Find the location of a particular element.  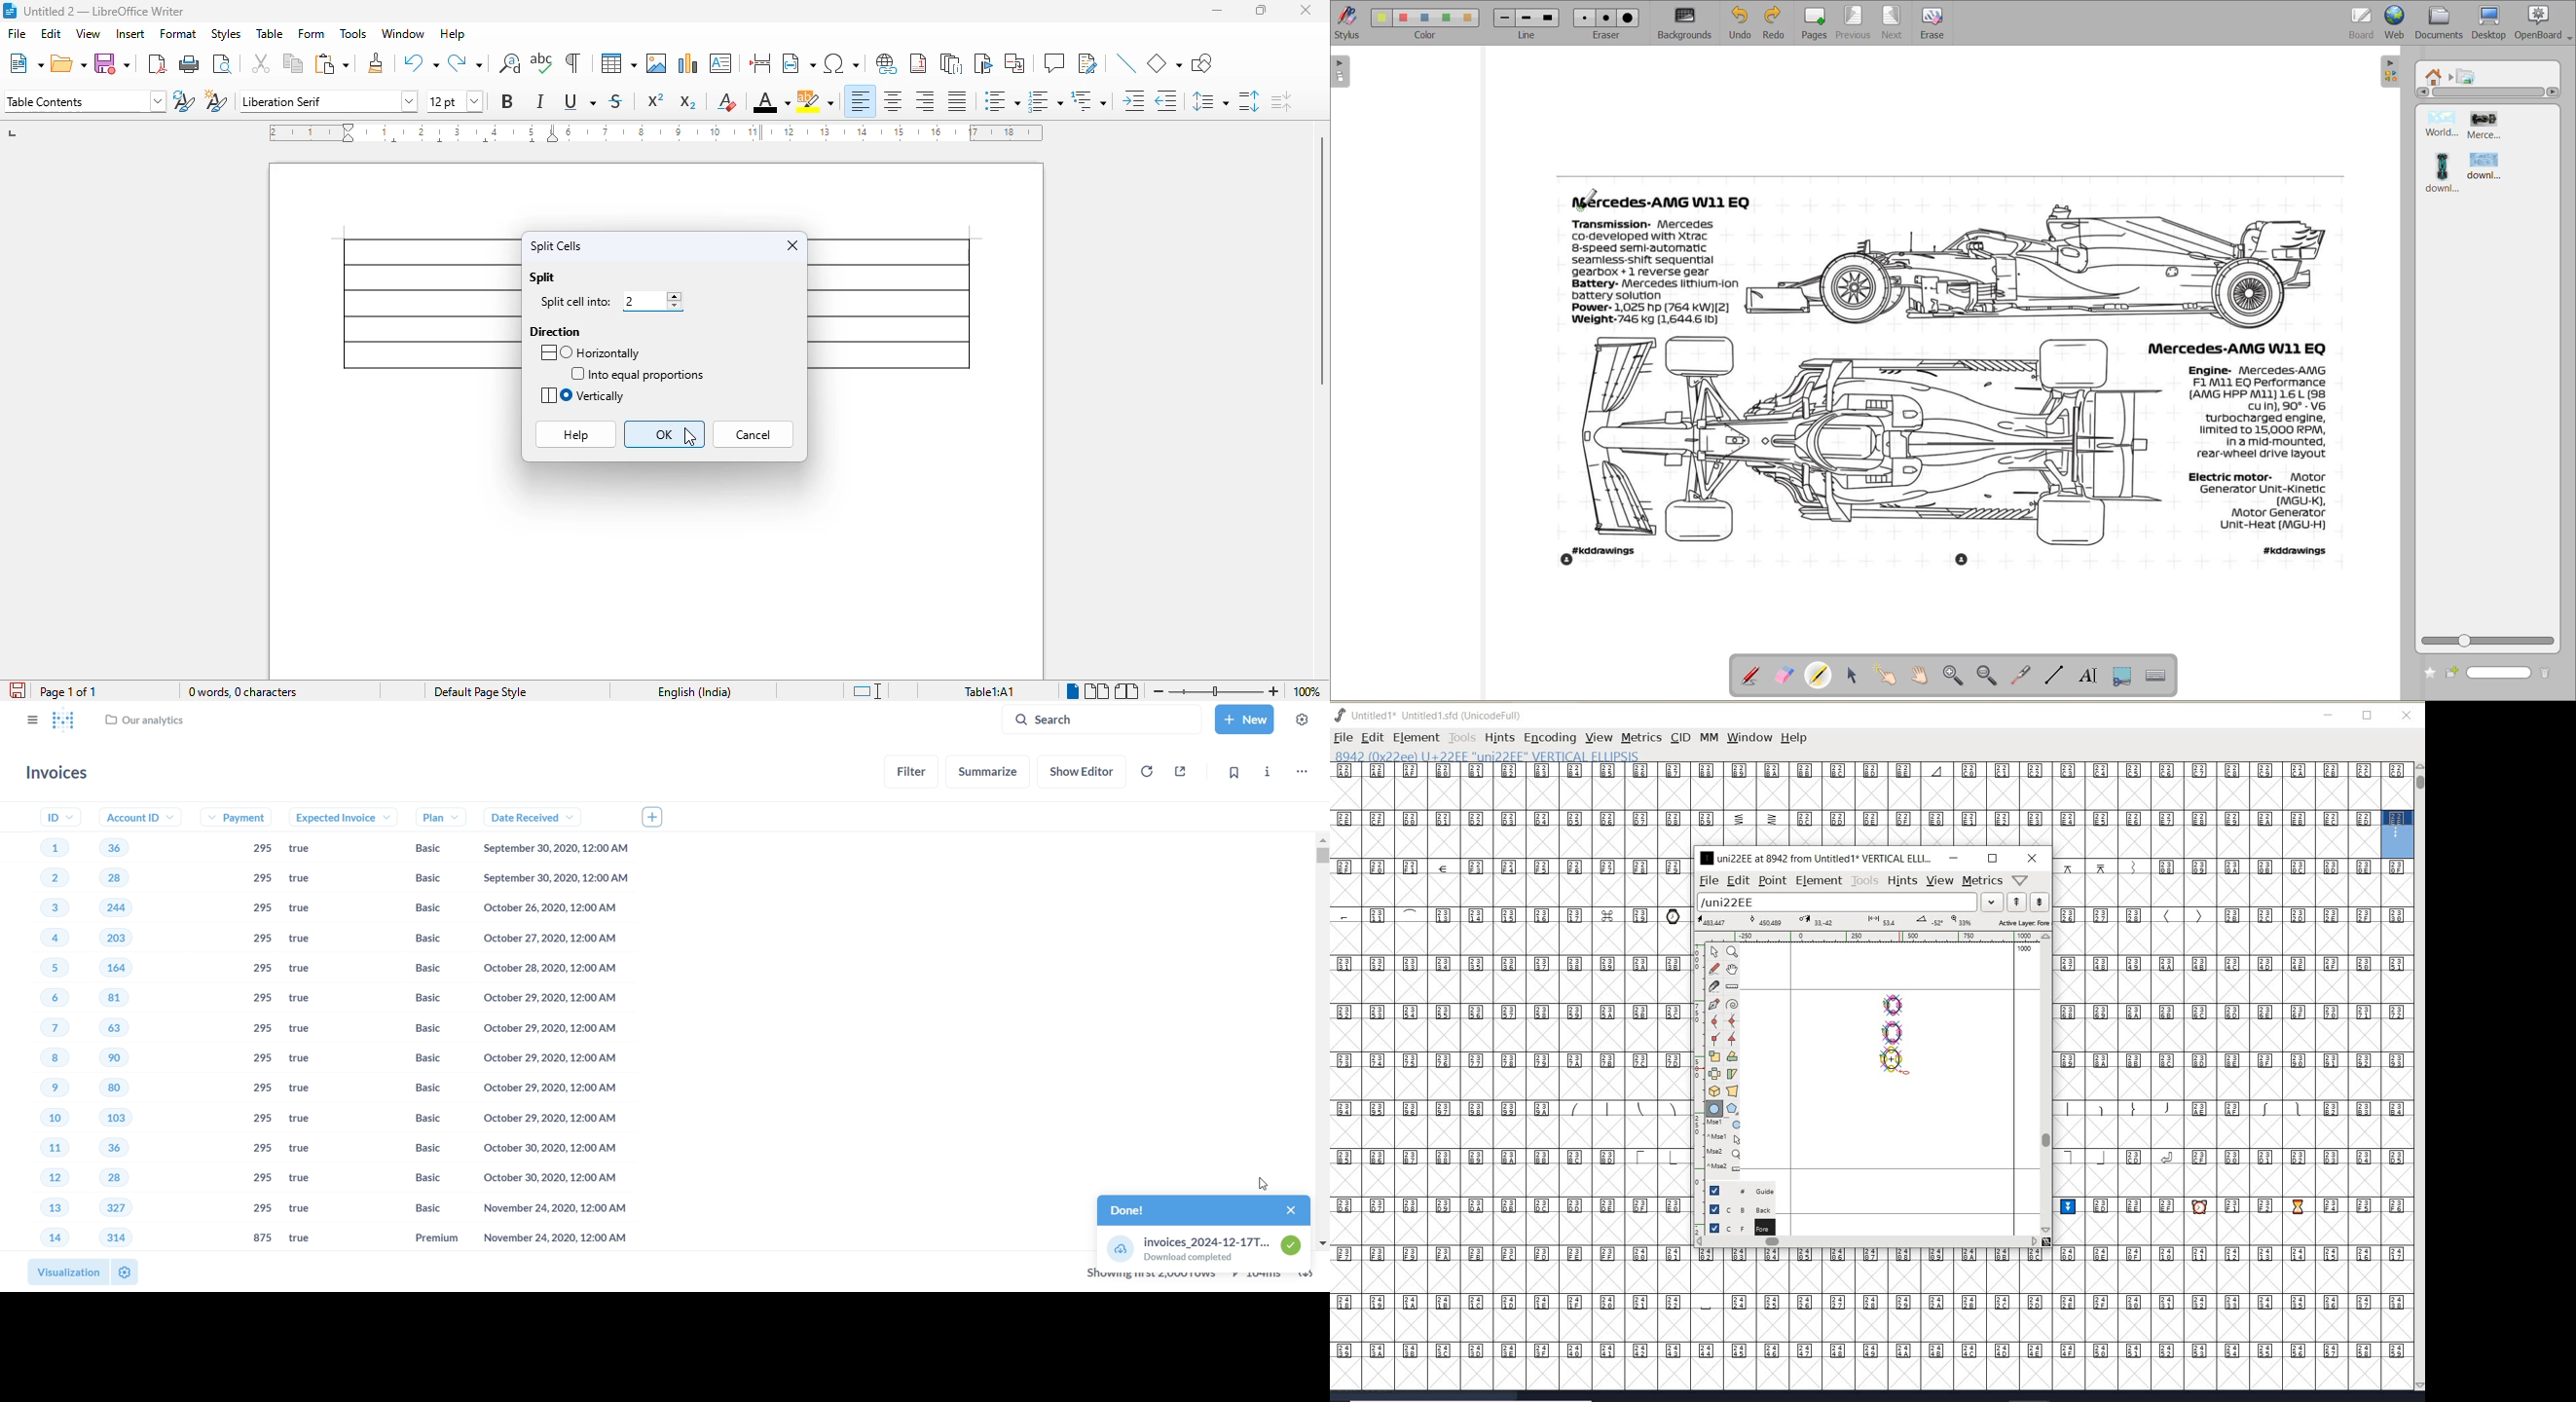

October 29,2020, 12:00 AM is located at coordinates (555, 1000).